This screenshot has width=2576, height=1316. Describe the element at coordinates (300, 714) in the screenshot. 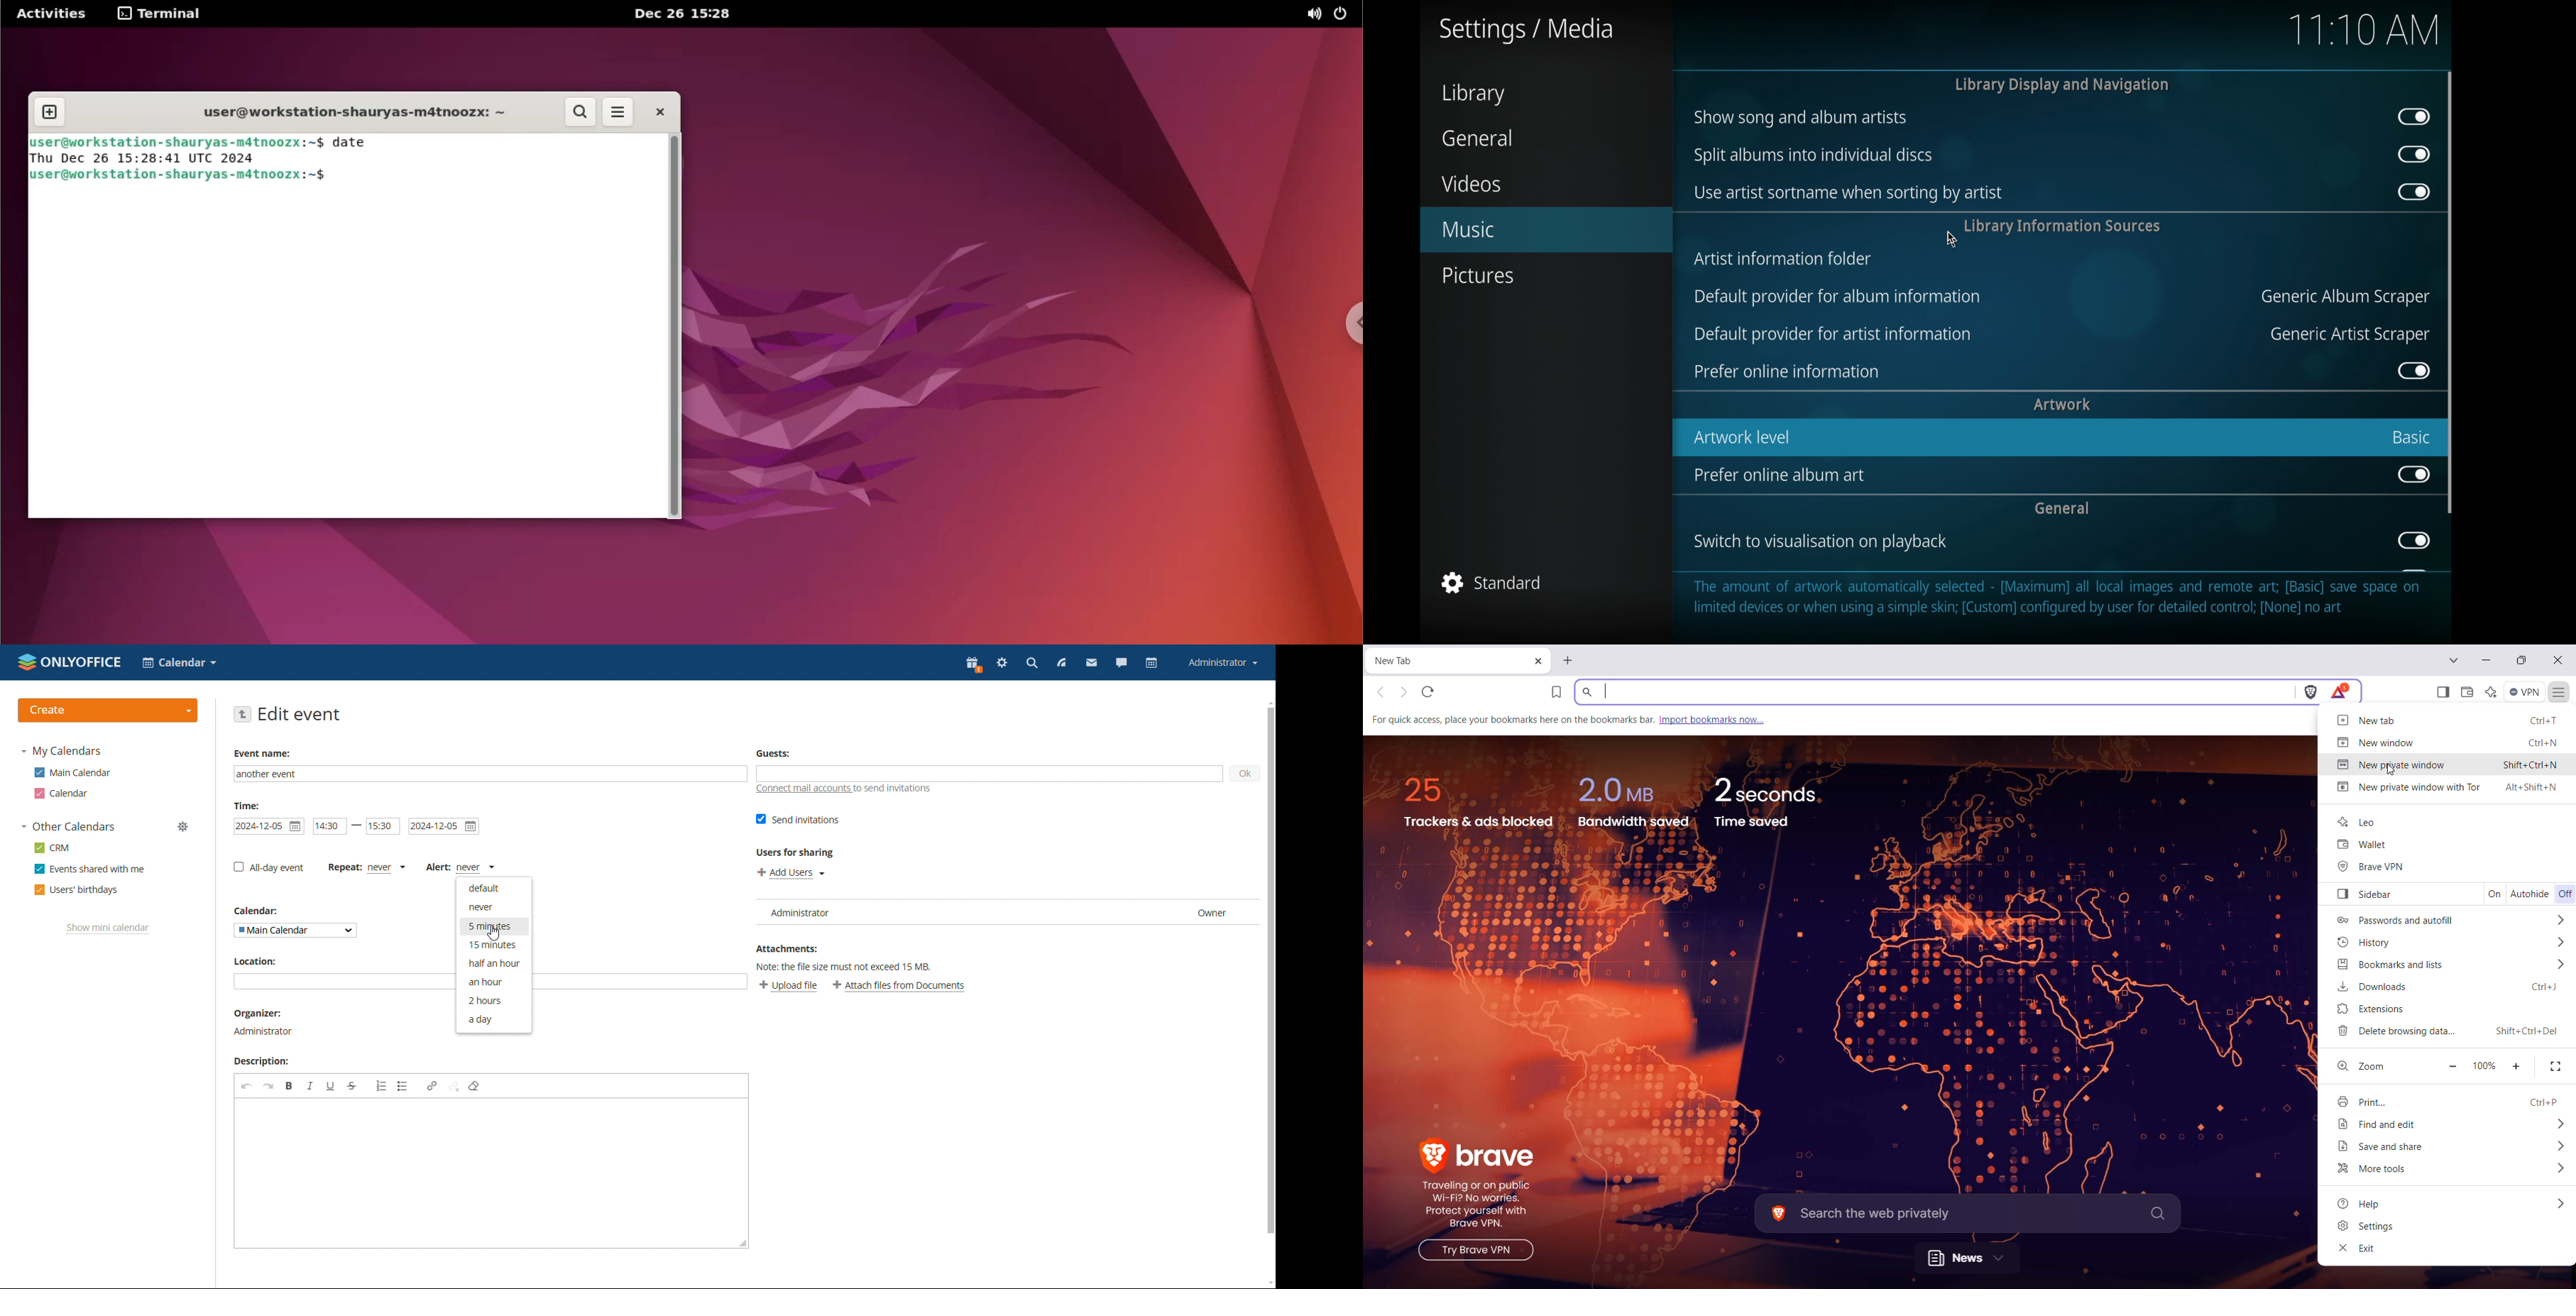

I see `edit event` at that location.